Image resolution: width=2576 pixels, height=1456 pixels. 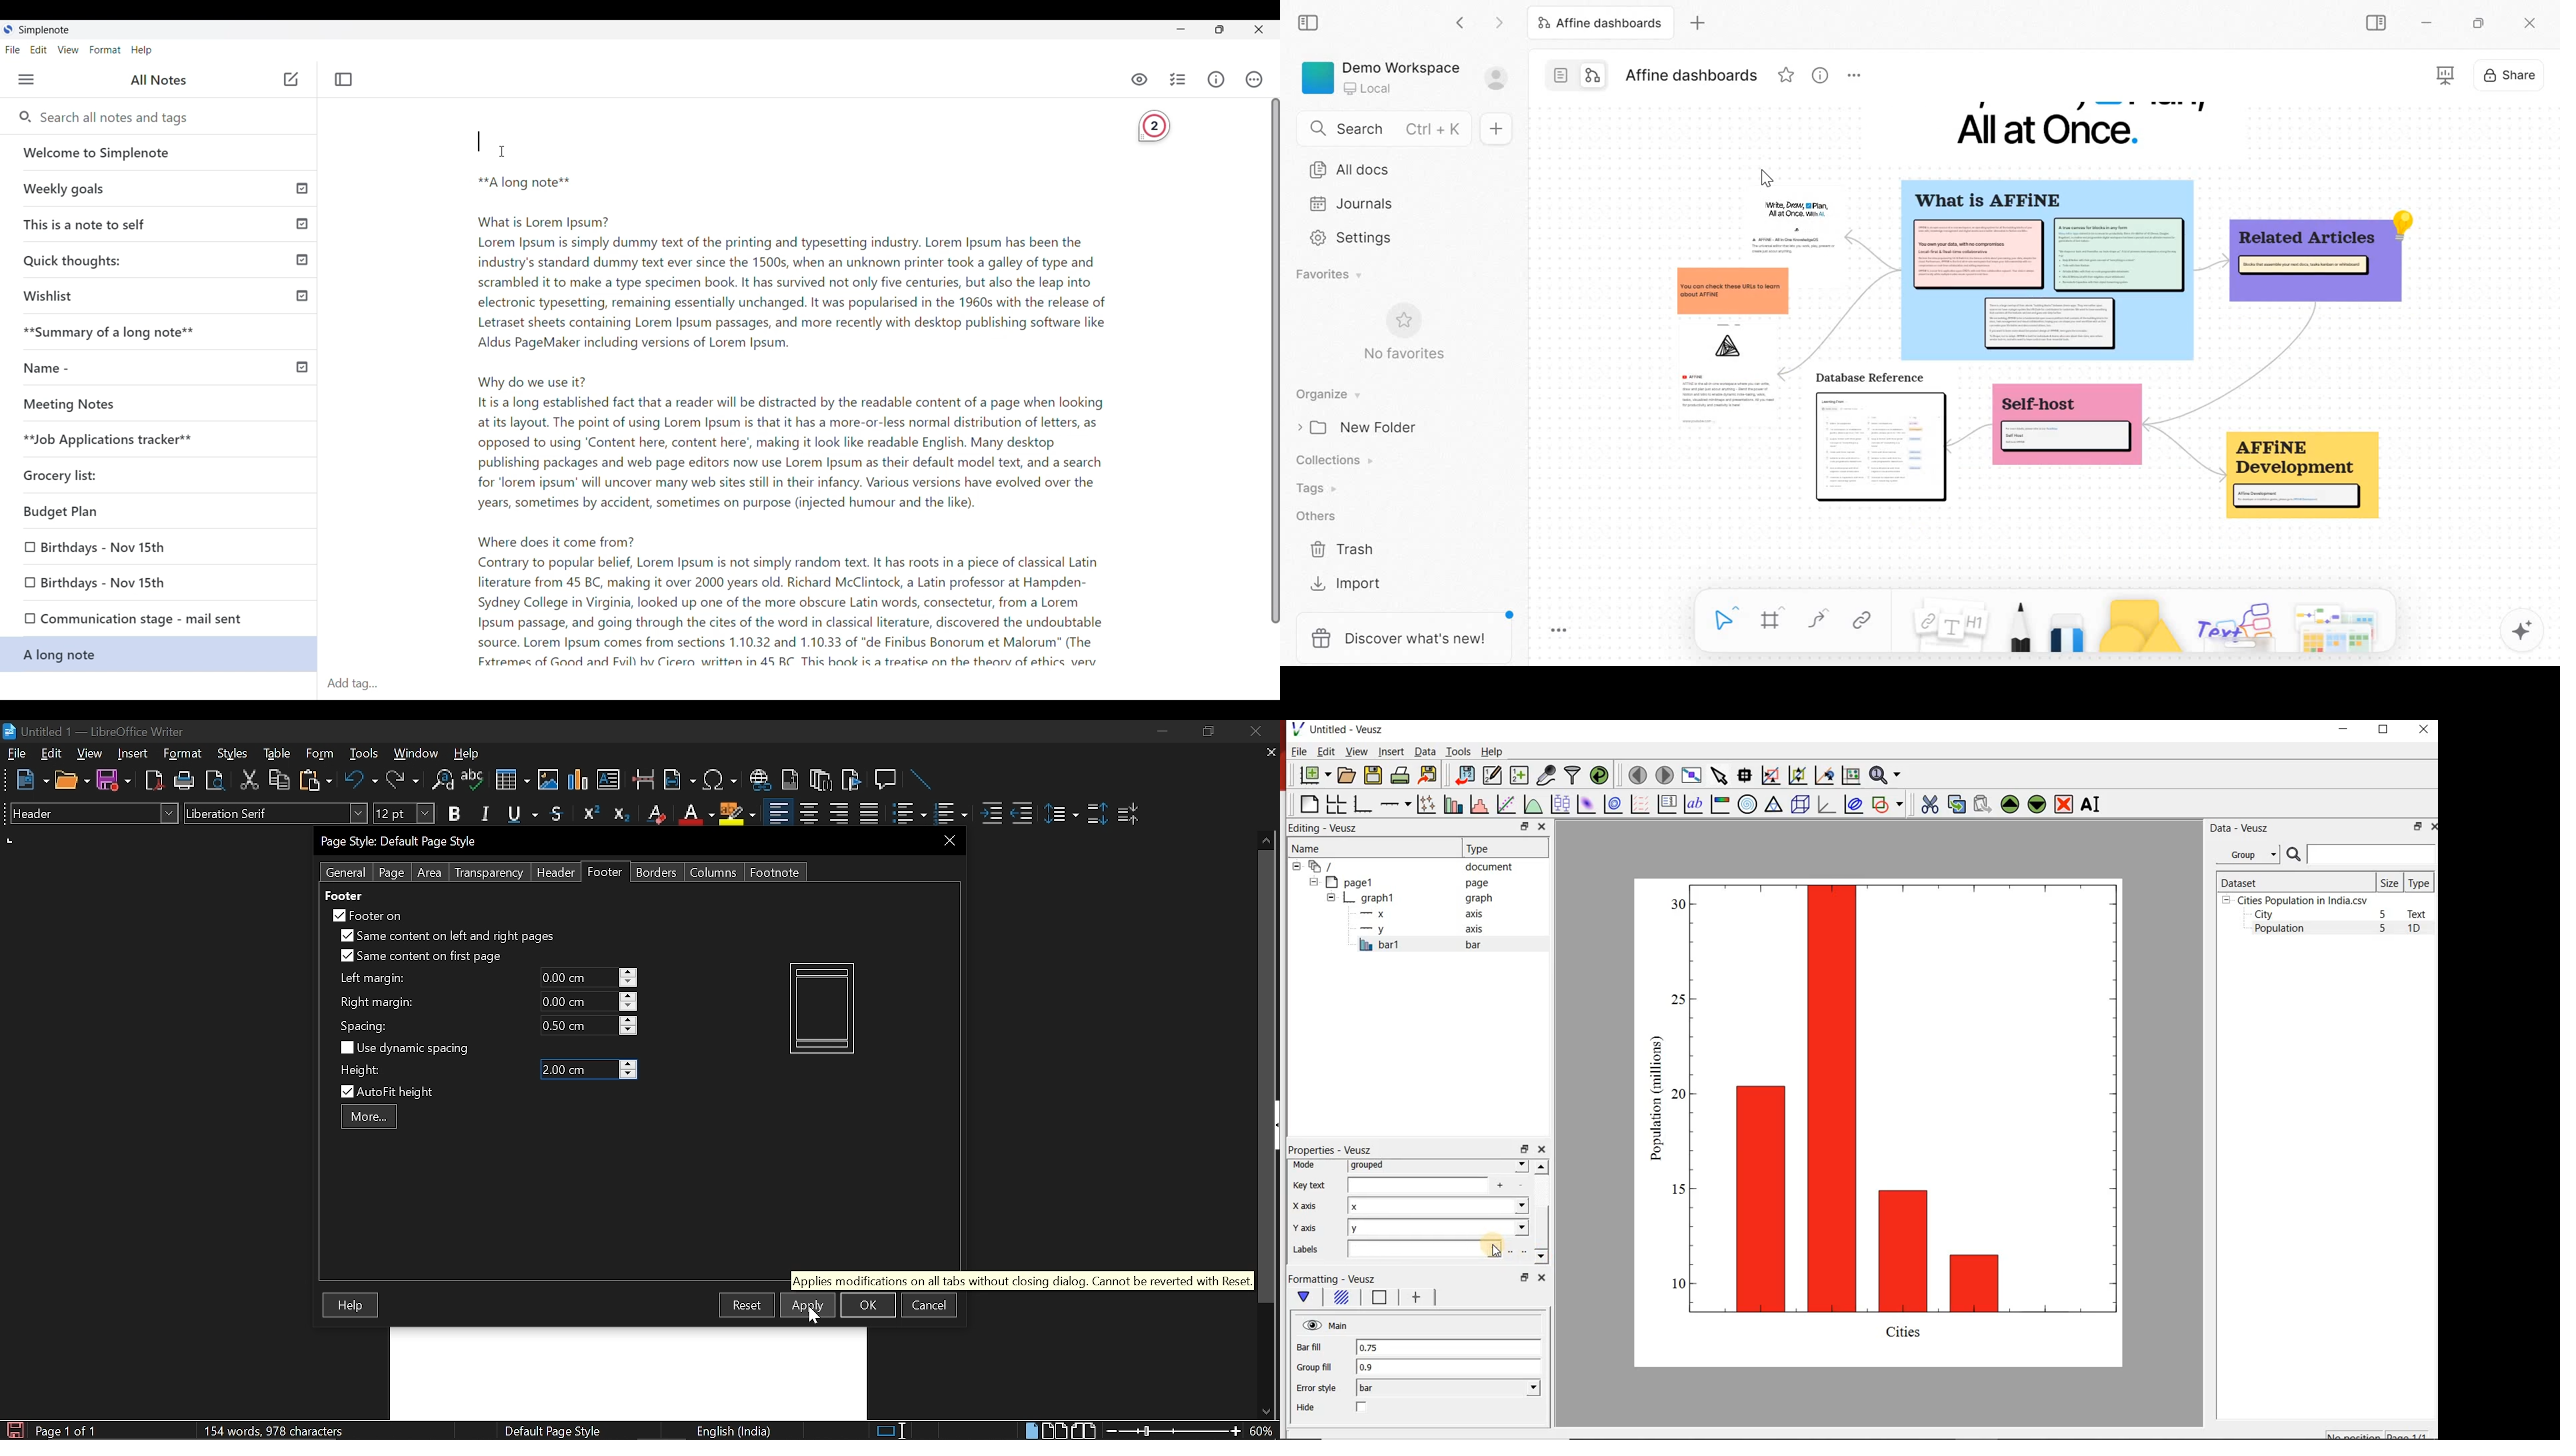 I want to click on increase right margin, so click(x=629, y=996).